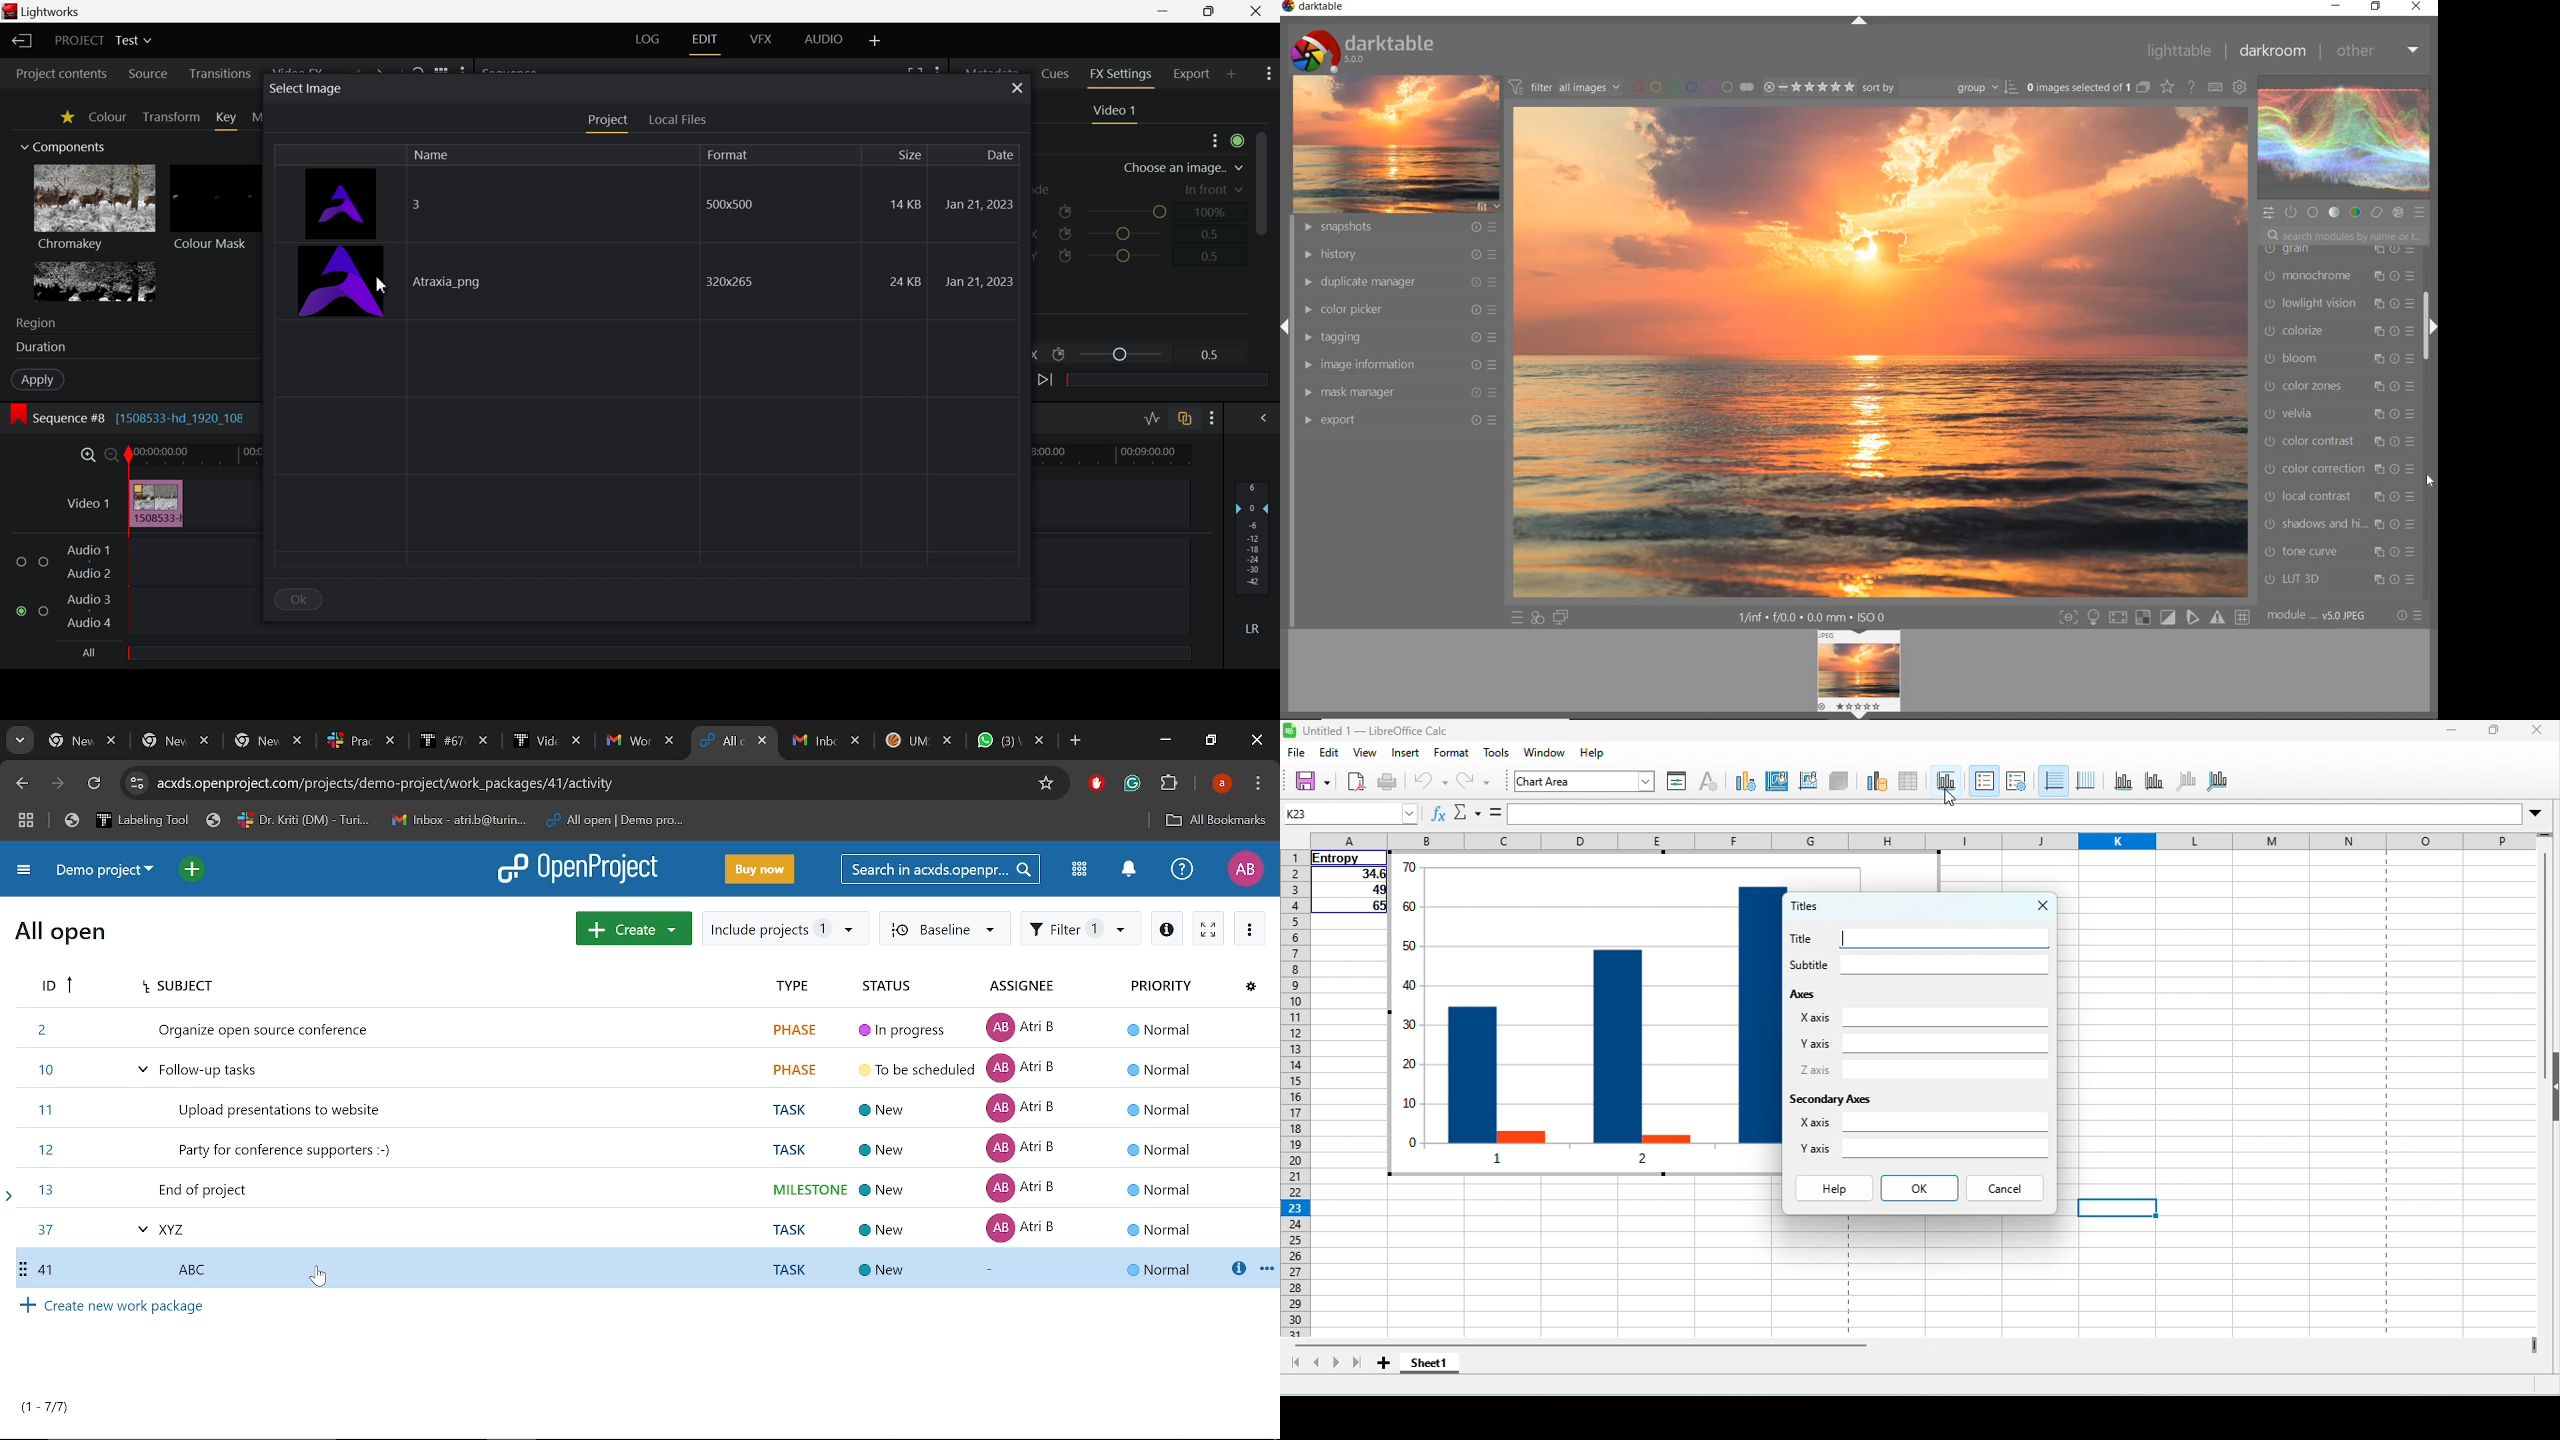 Image resolution: width=2576 pixels, height=1456 pixels. I want to click on format, so click(1455, 757).